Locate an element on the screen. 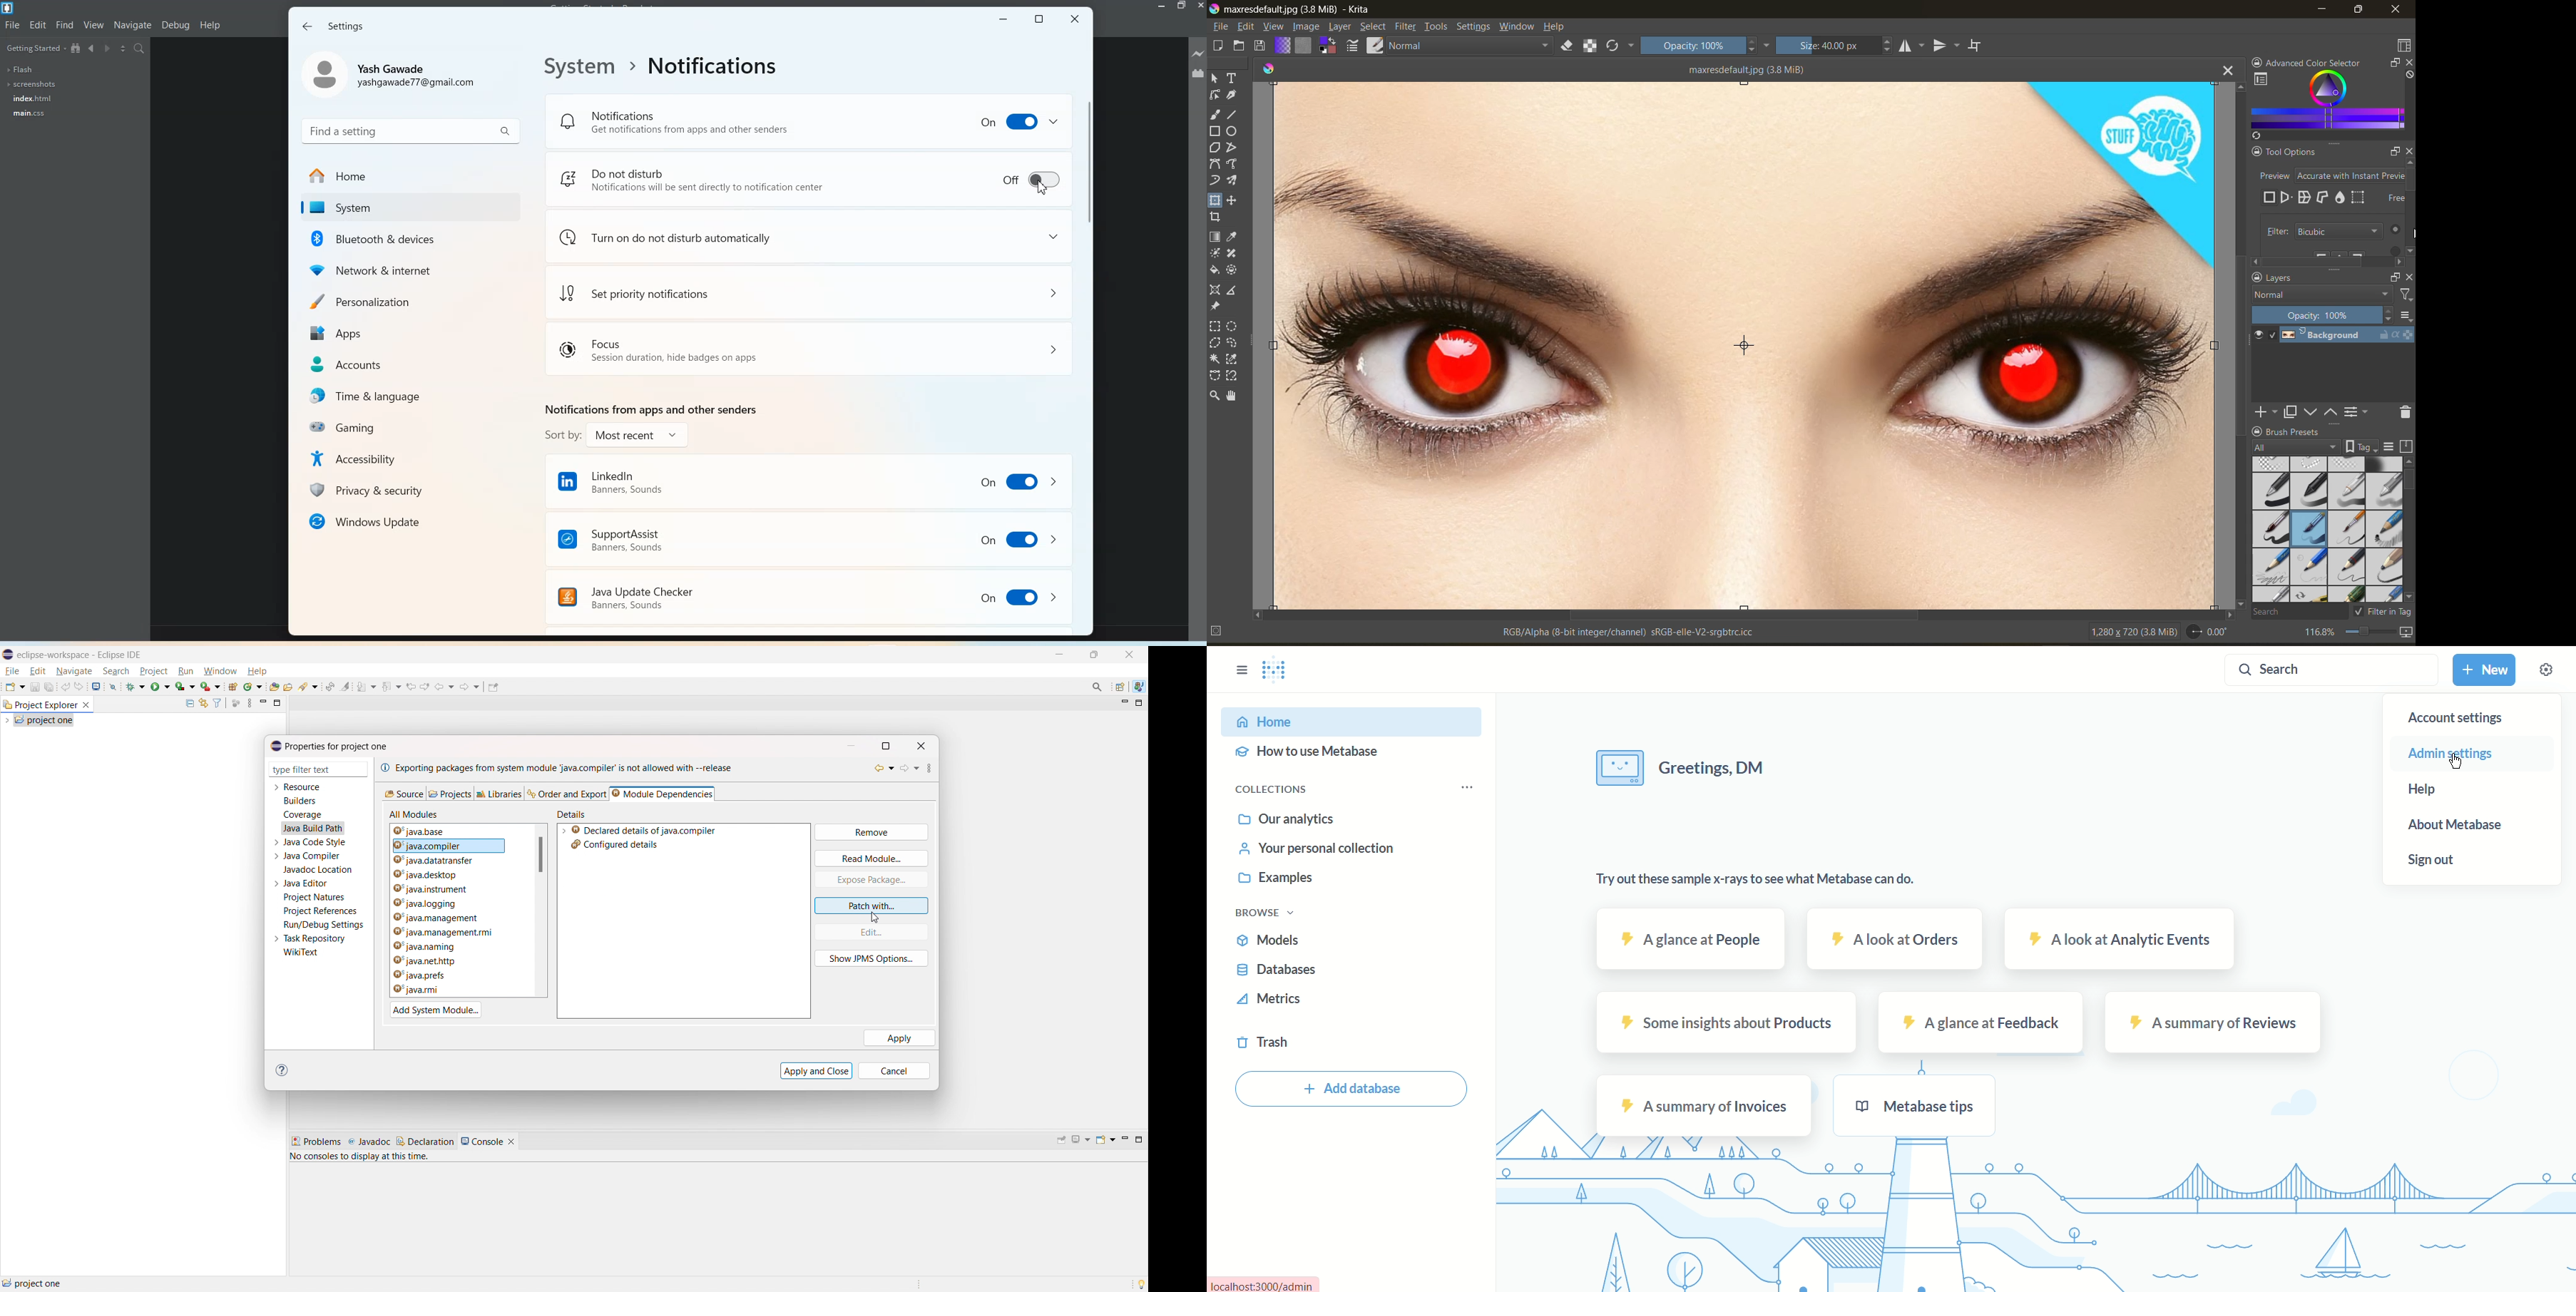 The width and height of the screenshot is (2576, 1316). normal is located at coordinates (2322, 295).